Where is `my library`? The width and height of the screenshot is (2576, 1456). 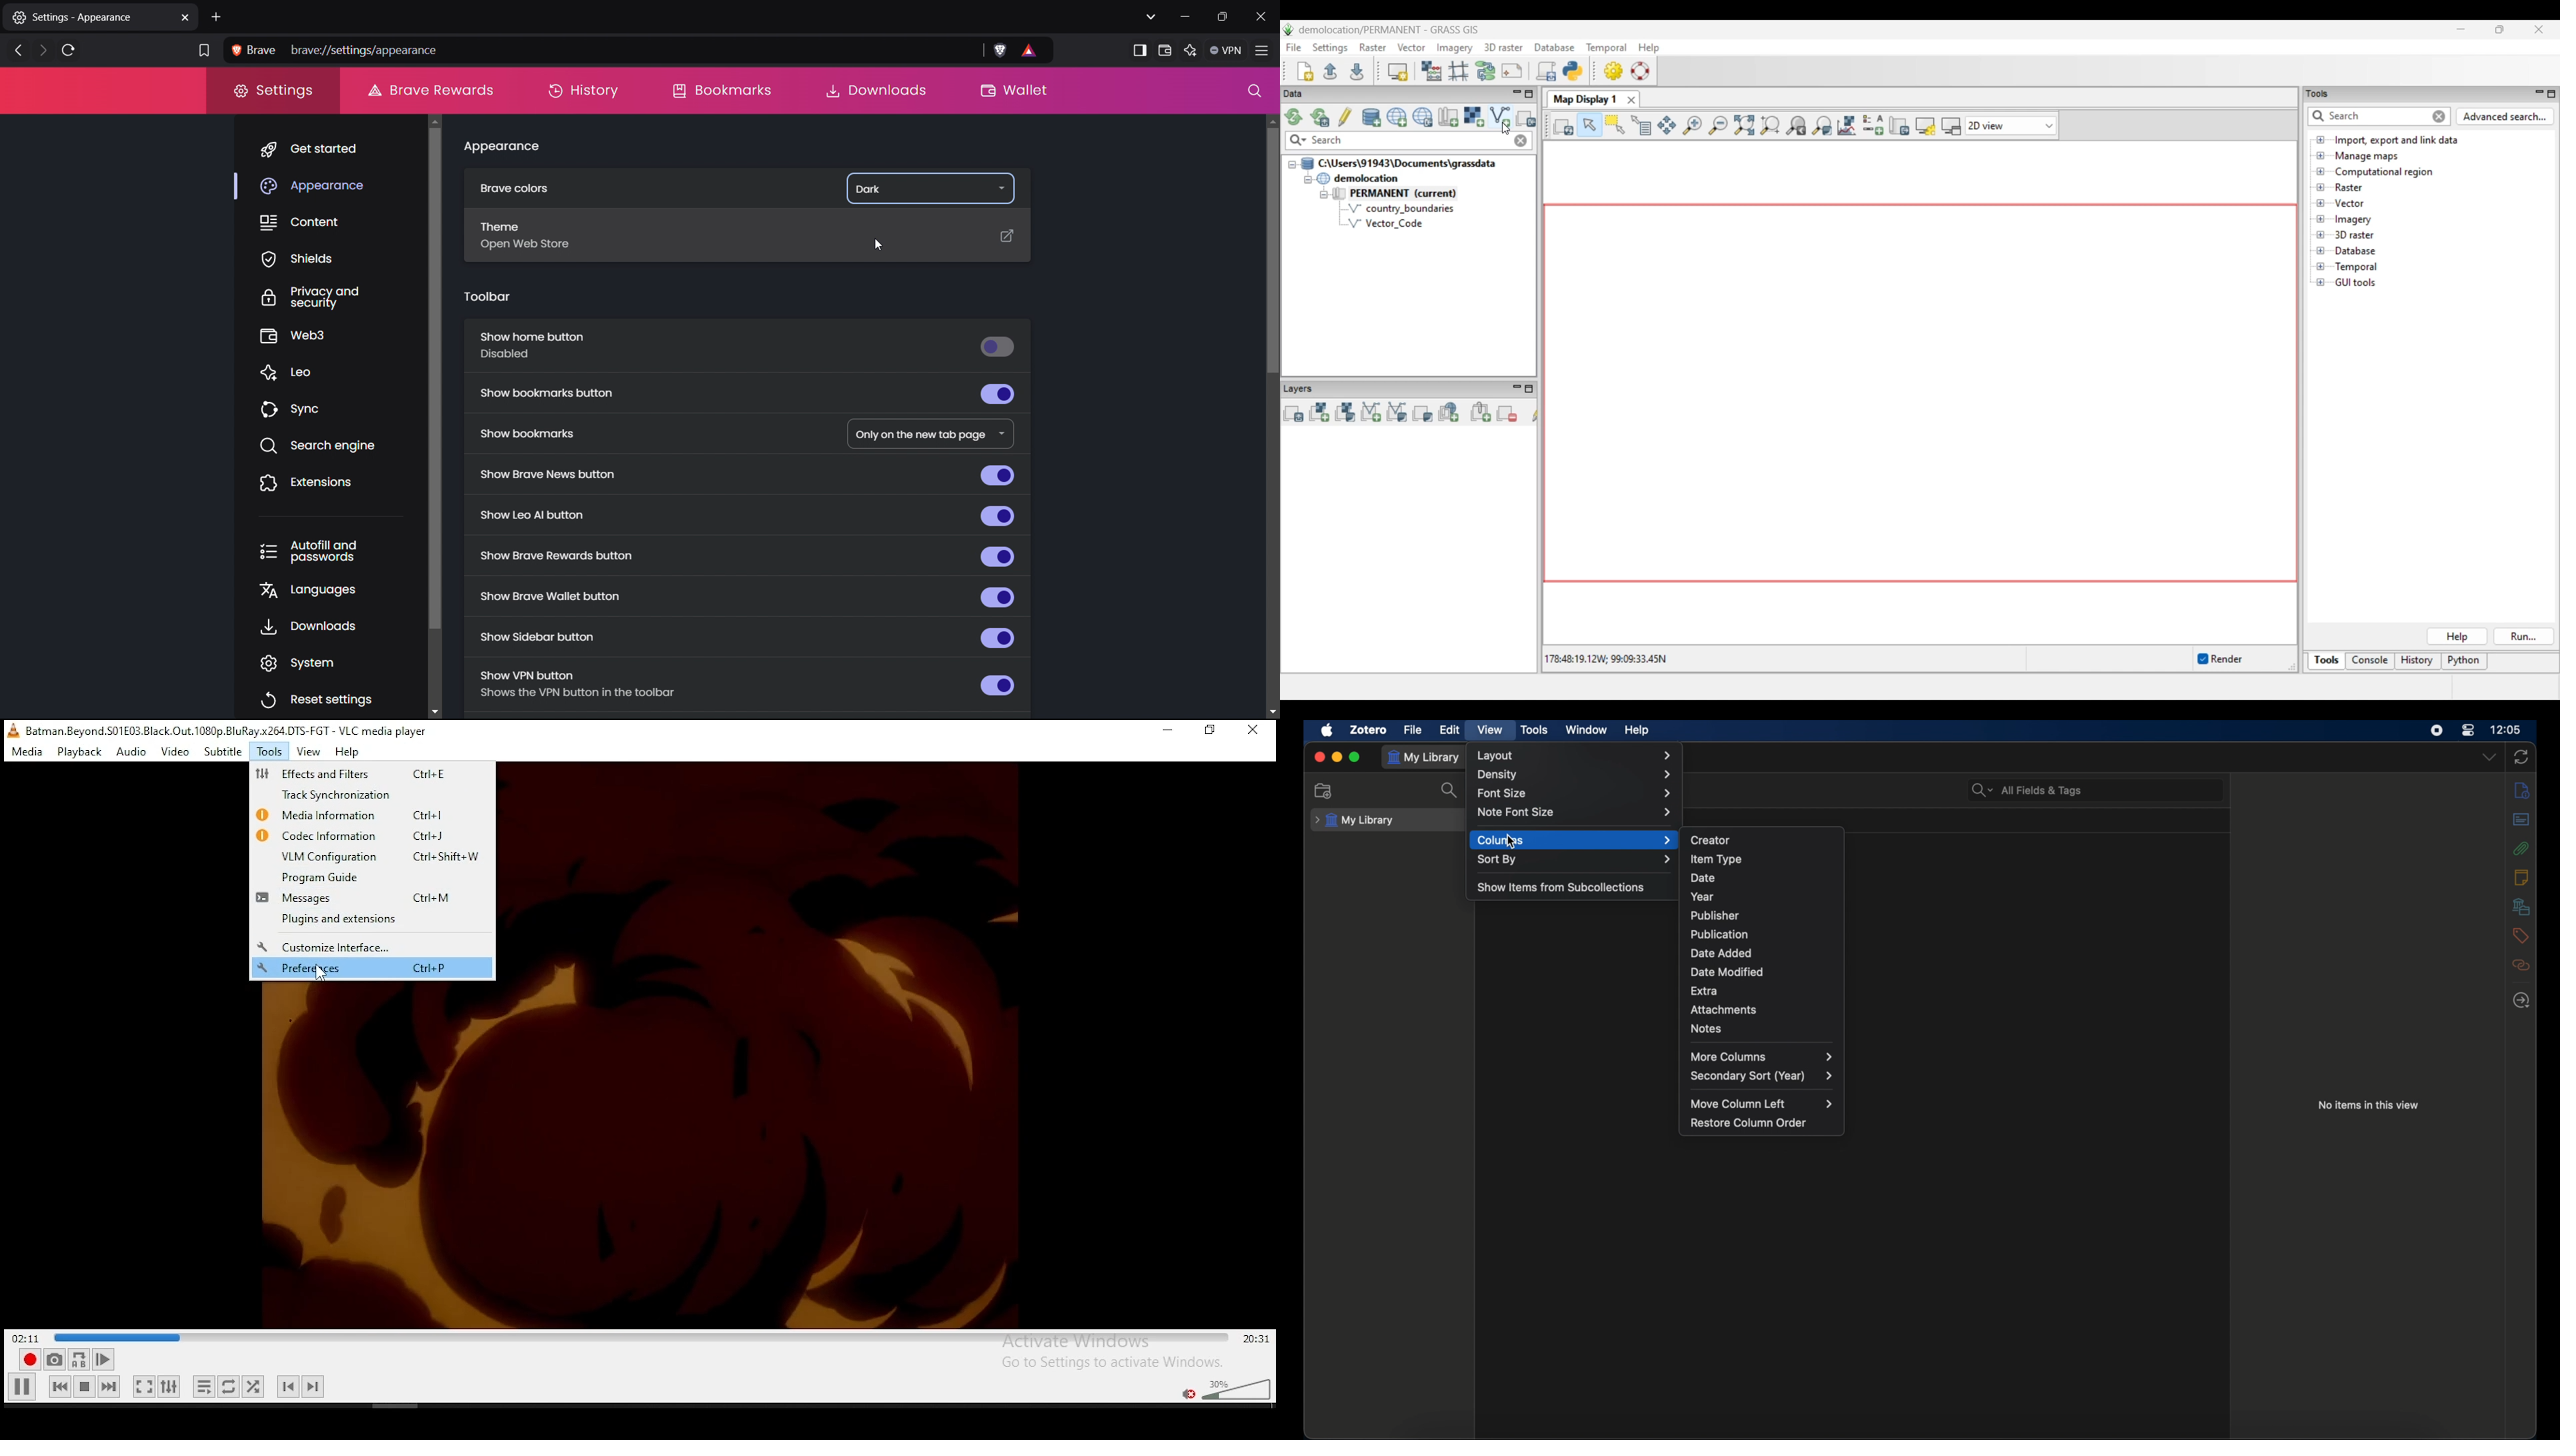 my library is located at coordinates (1424, 757).